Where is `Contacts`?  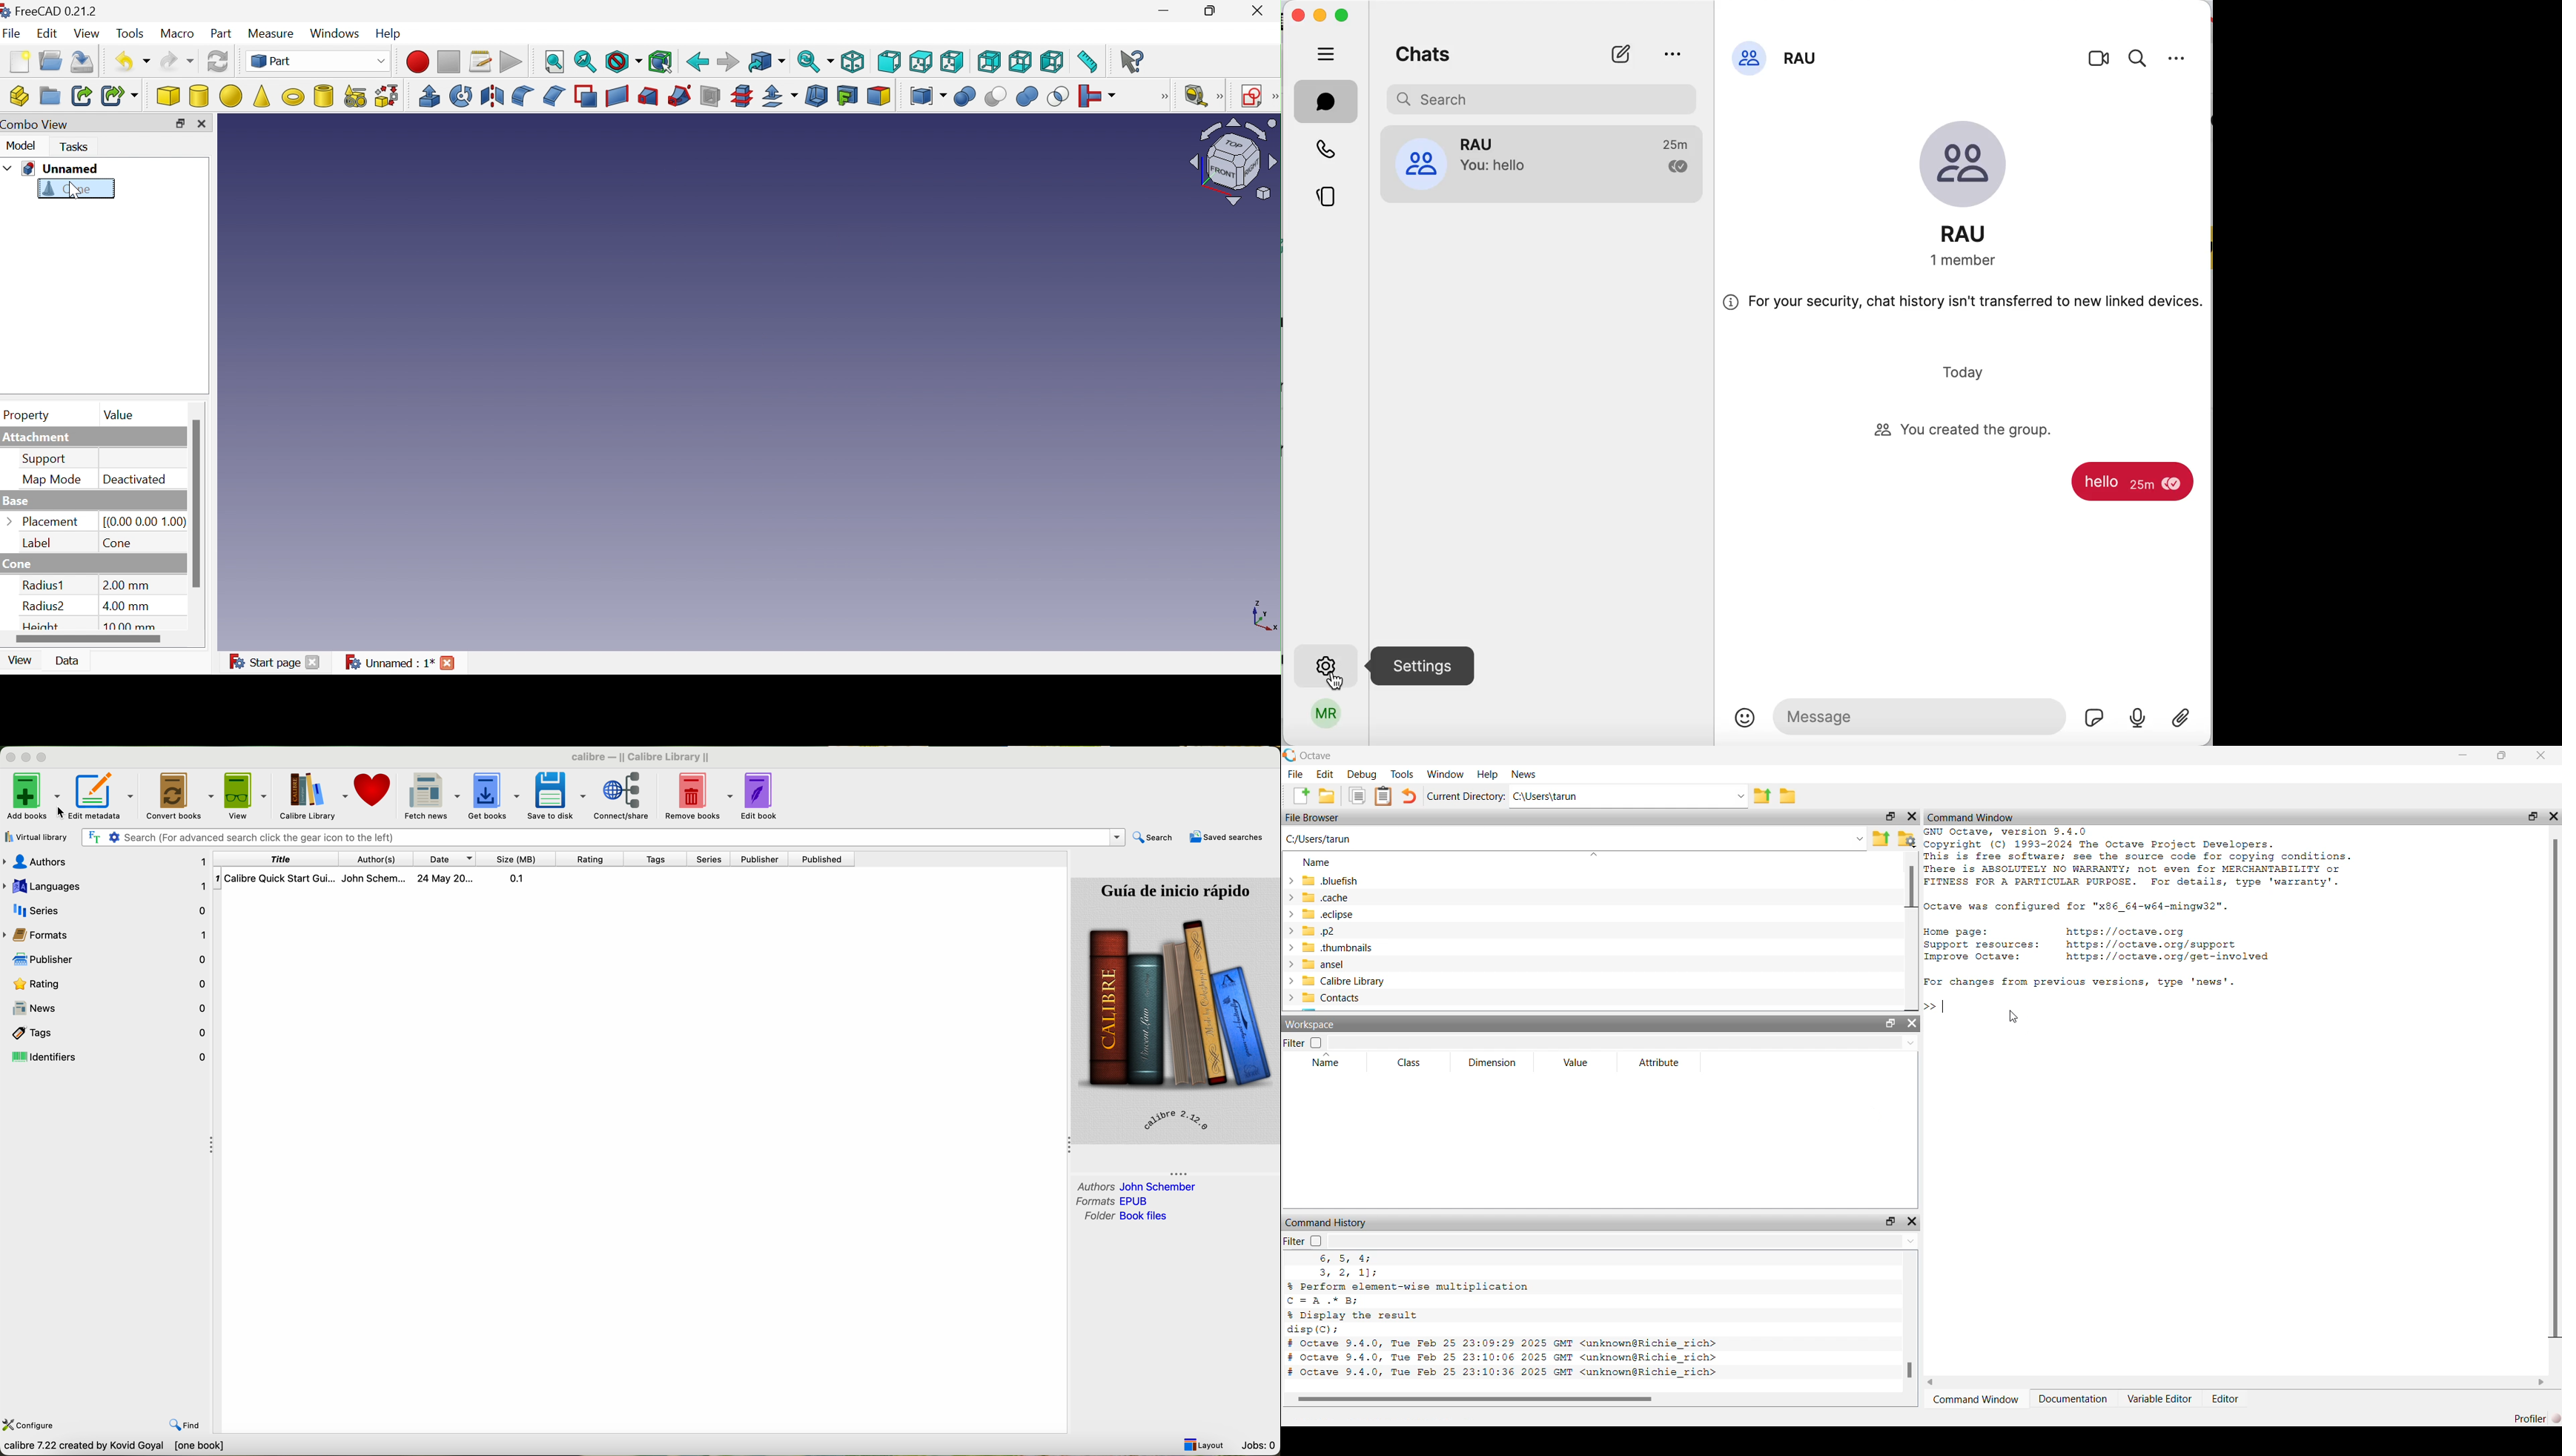
Contacts is located at coordinates (1325, 998).